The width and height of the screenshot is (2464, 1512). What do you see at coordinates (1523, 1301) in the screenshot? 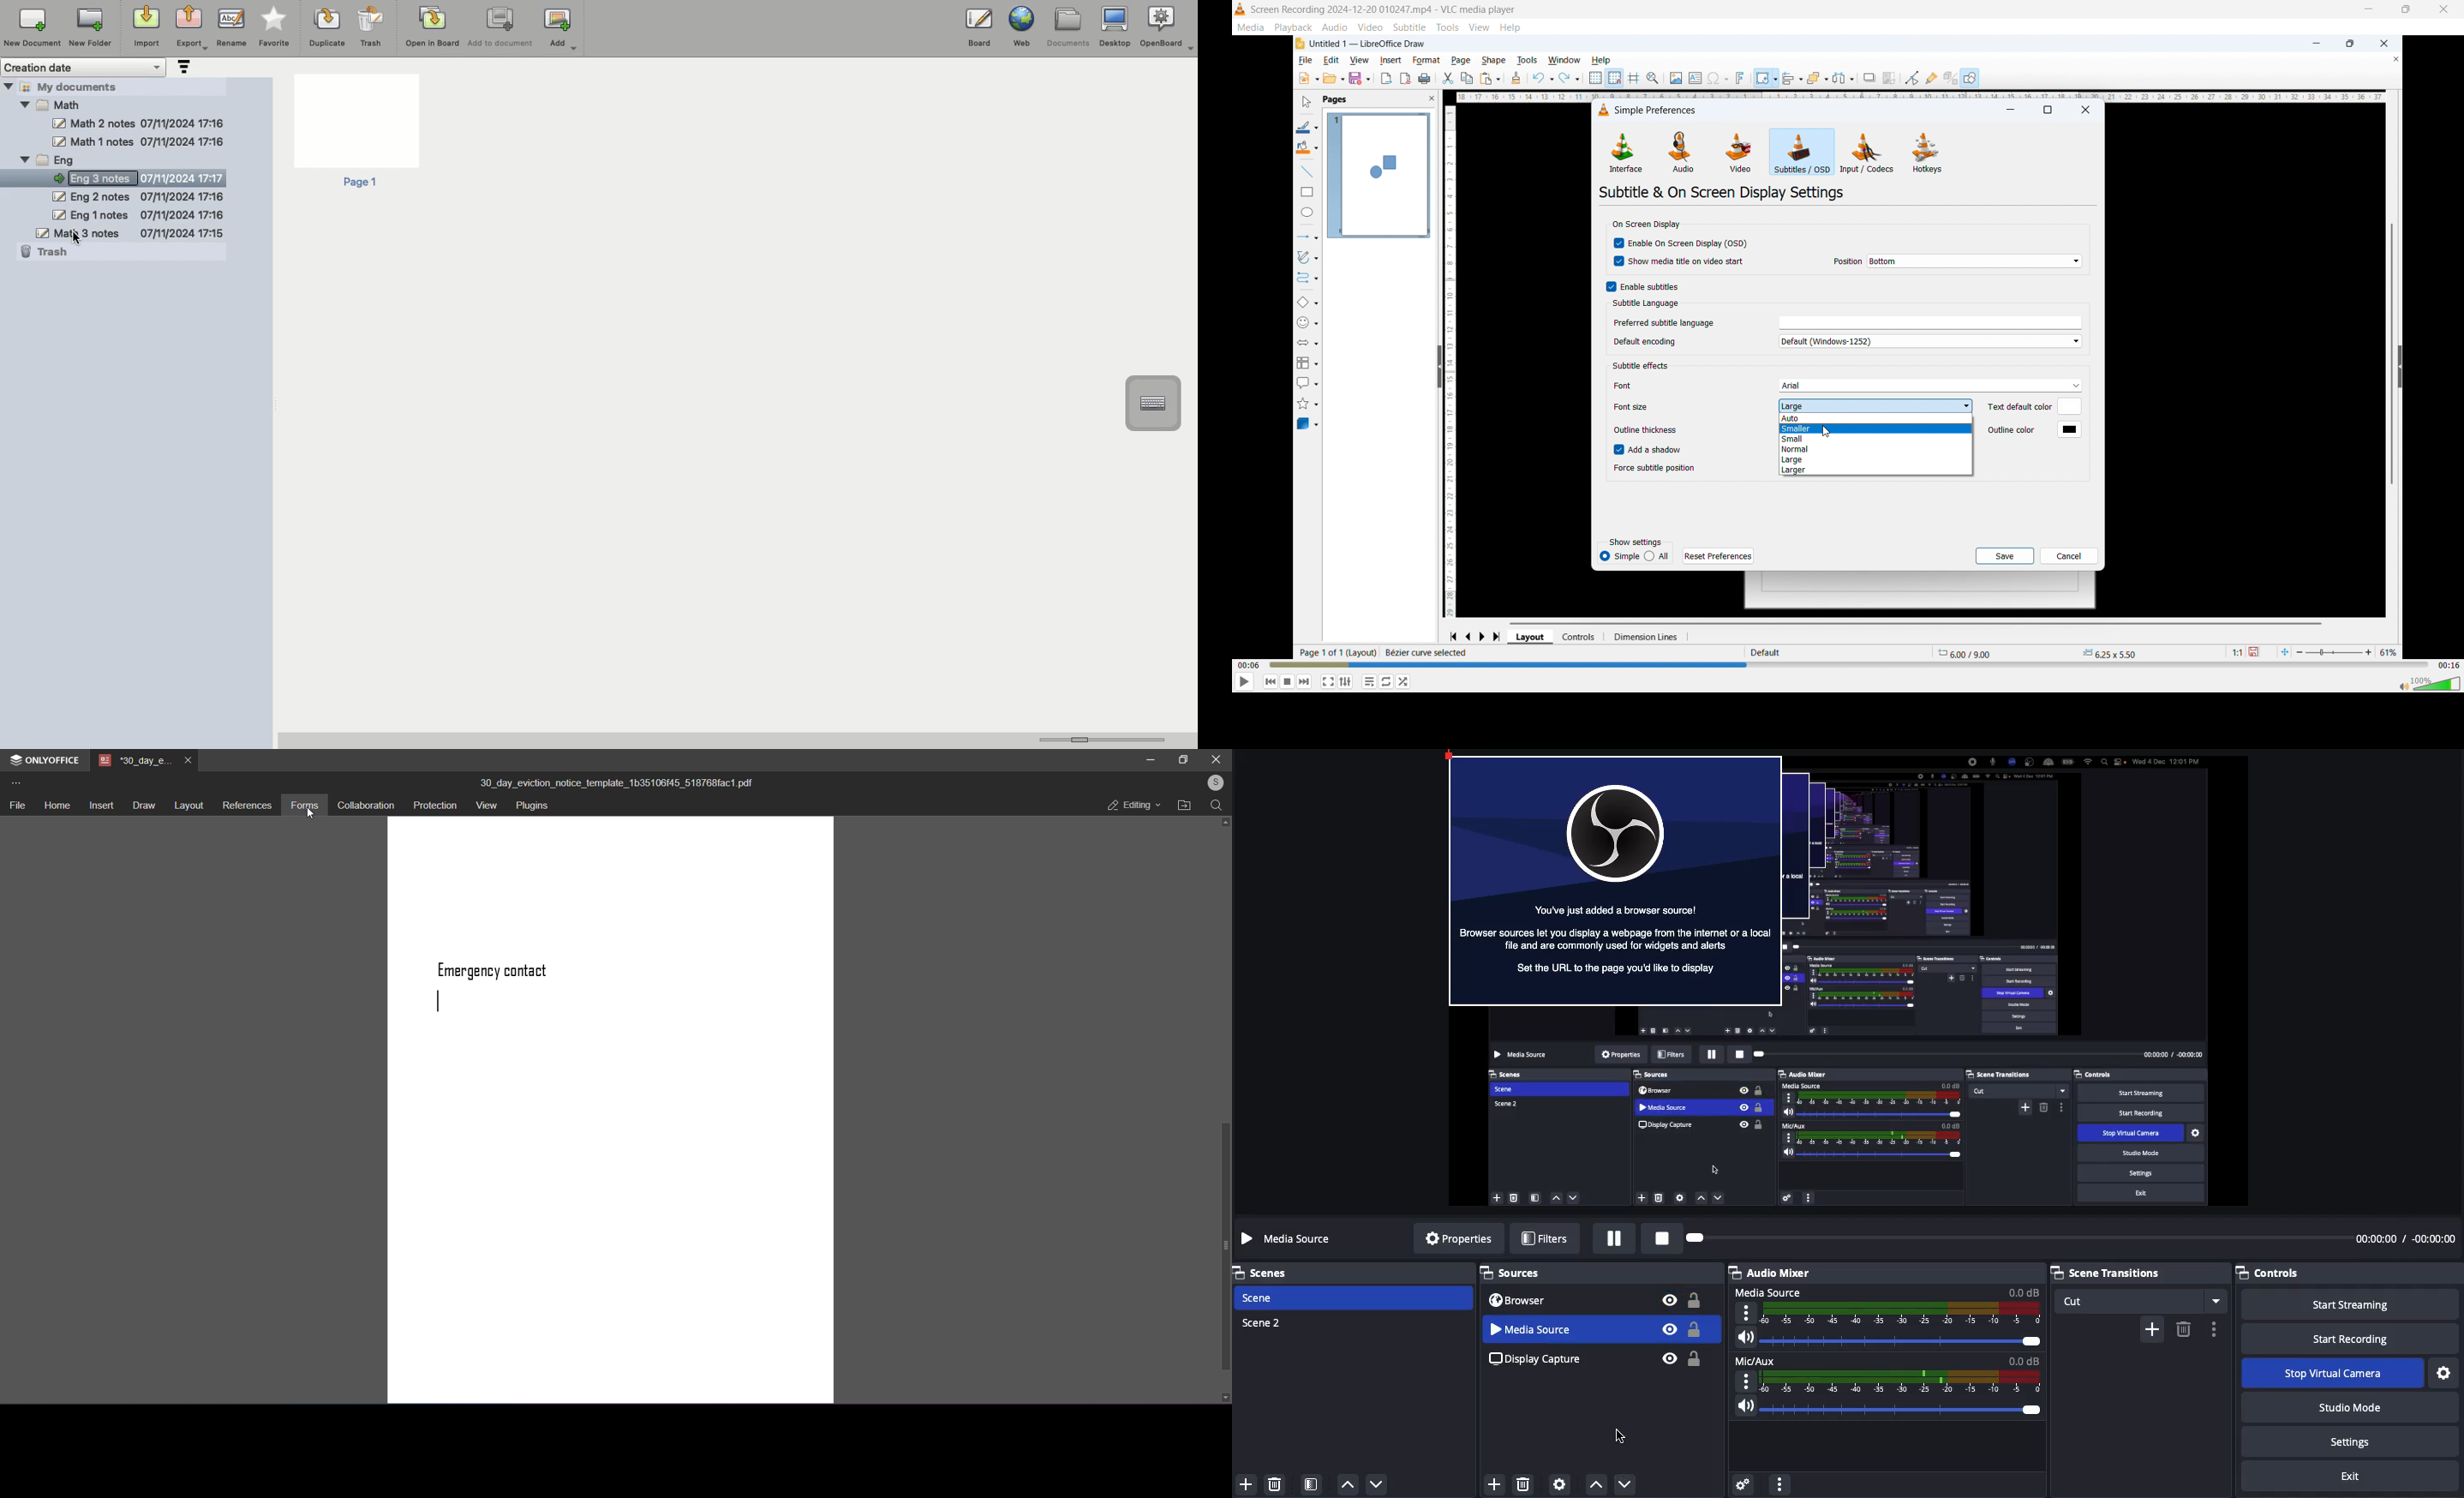
I see `Browser` at bounding box center [1523, 1301].